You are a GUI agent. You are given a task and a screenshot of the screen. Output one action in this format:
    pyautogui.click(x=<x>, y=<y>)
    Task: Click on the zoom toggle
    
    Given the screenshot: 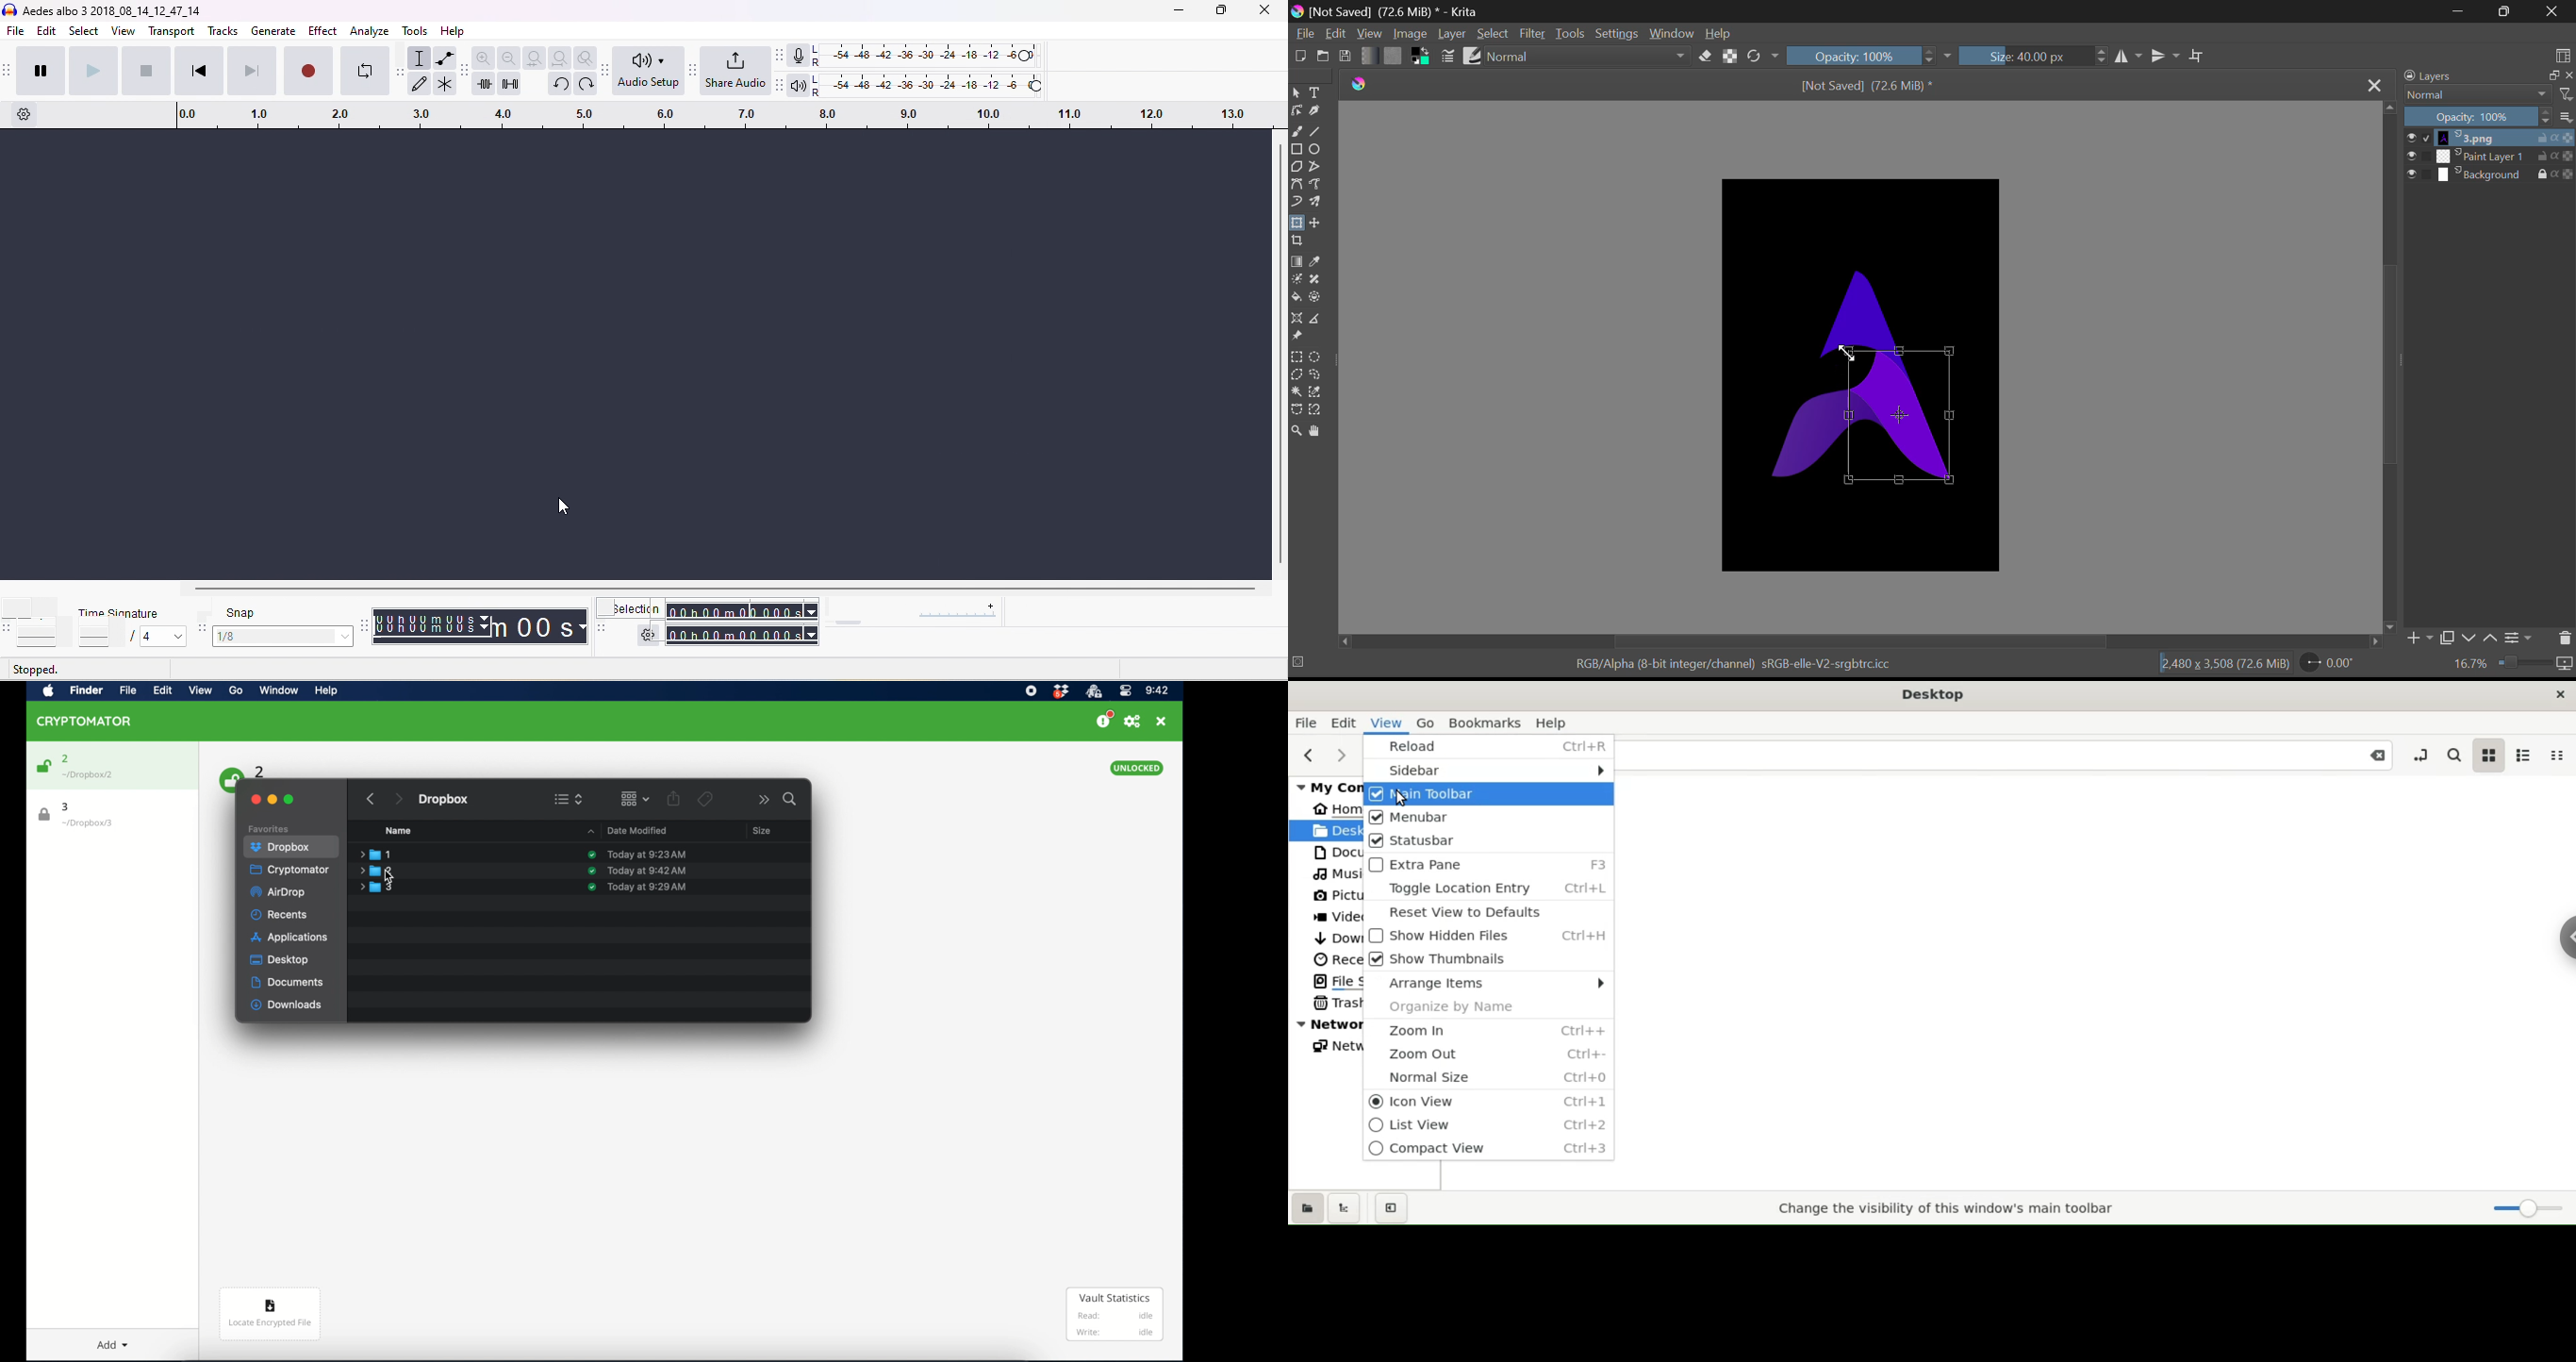 What is the action you would take?
    pyautogui.click(x=586, y=58)
    